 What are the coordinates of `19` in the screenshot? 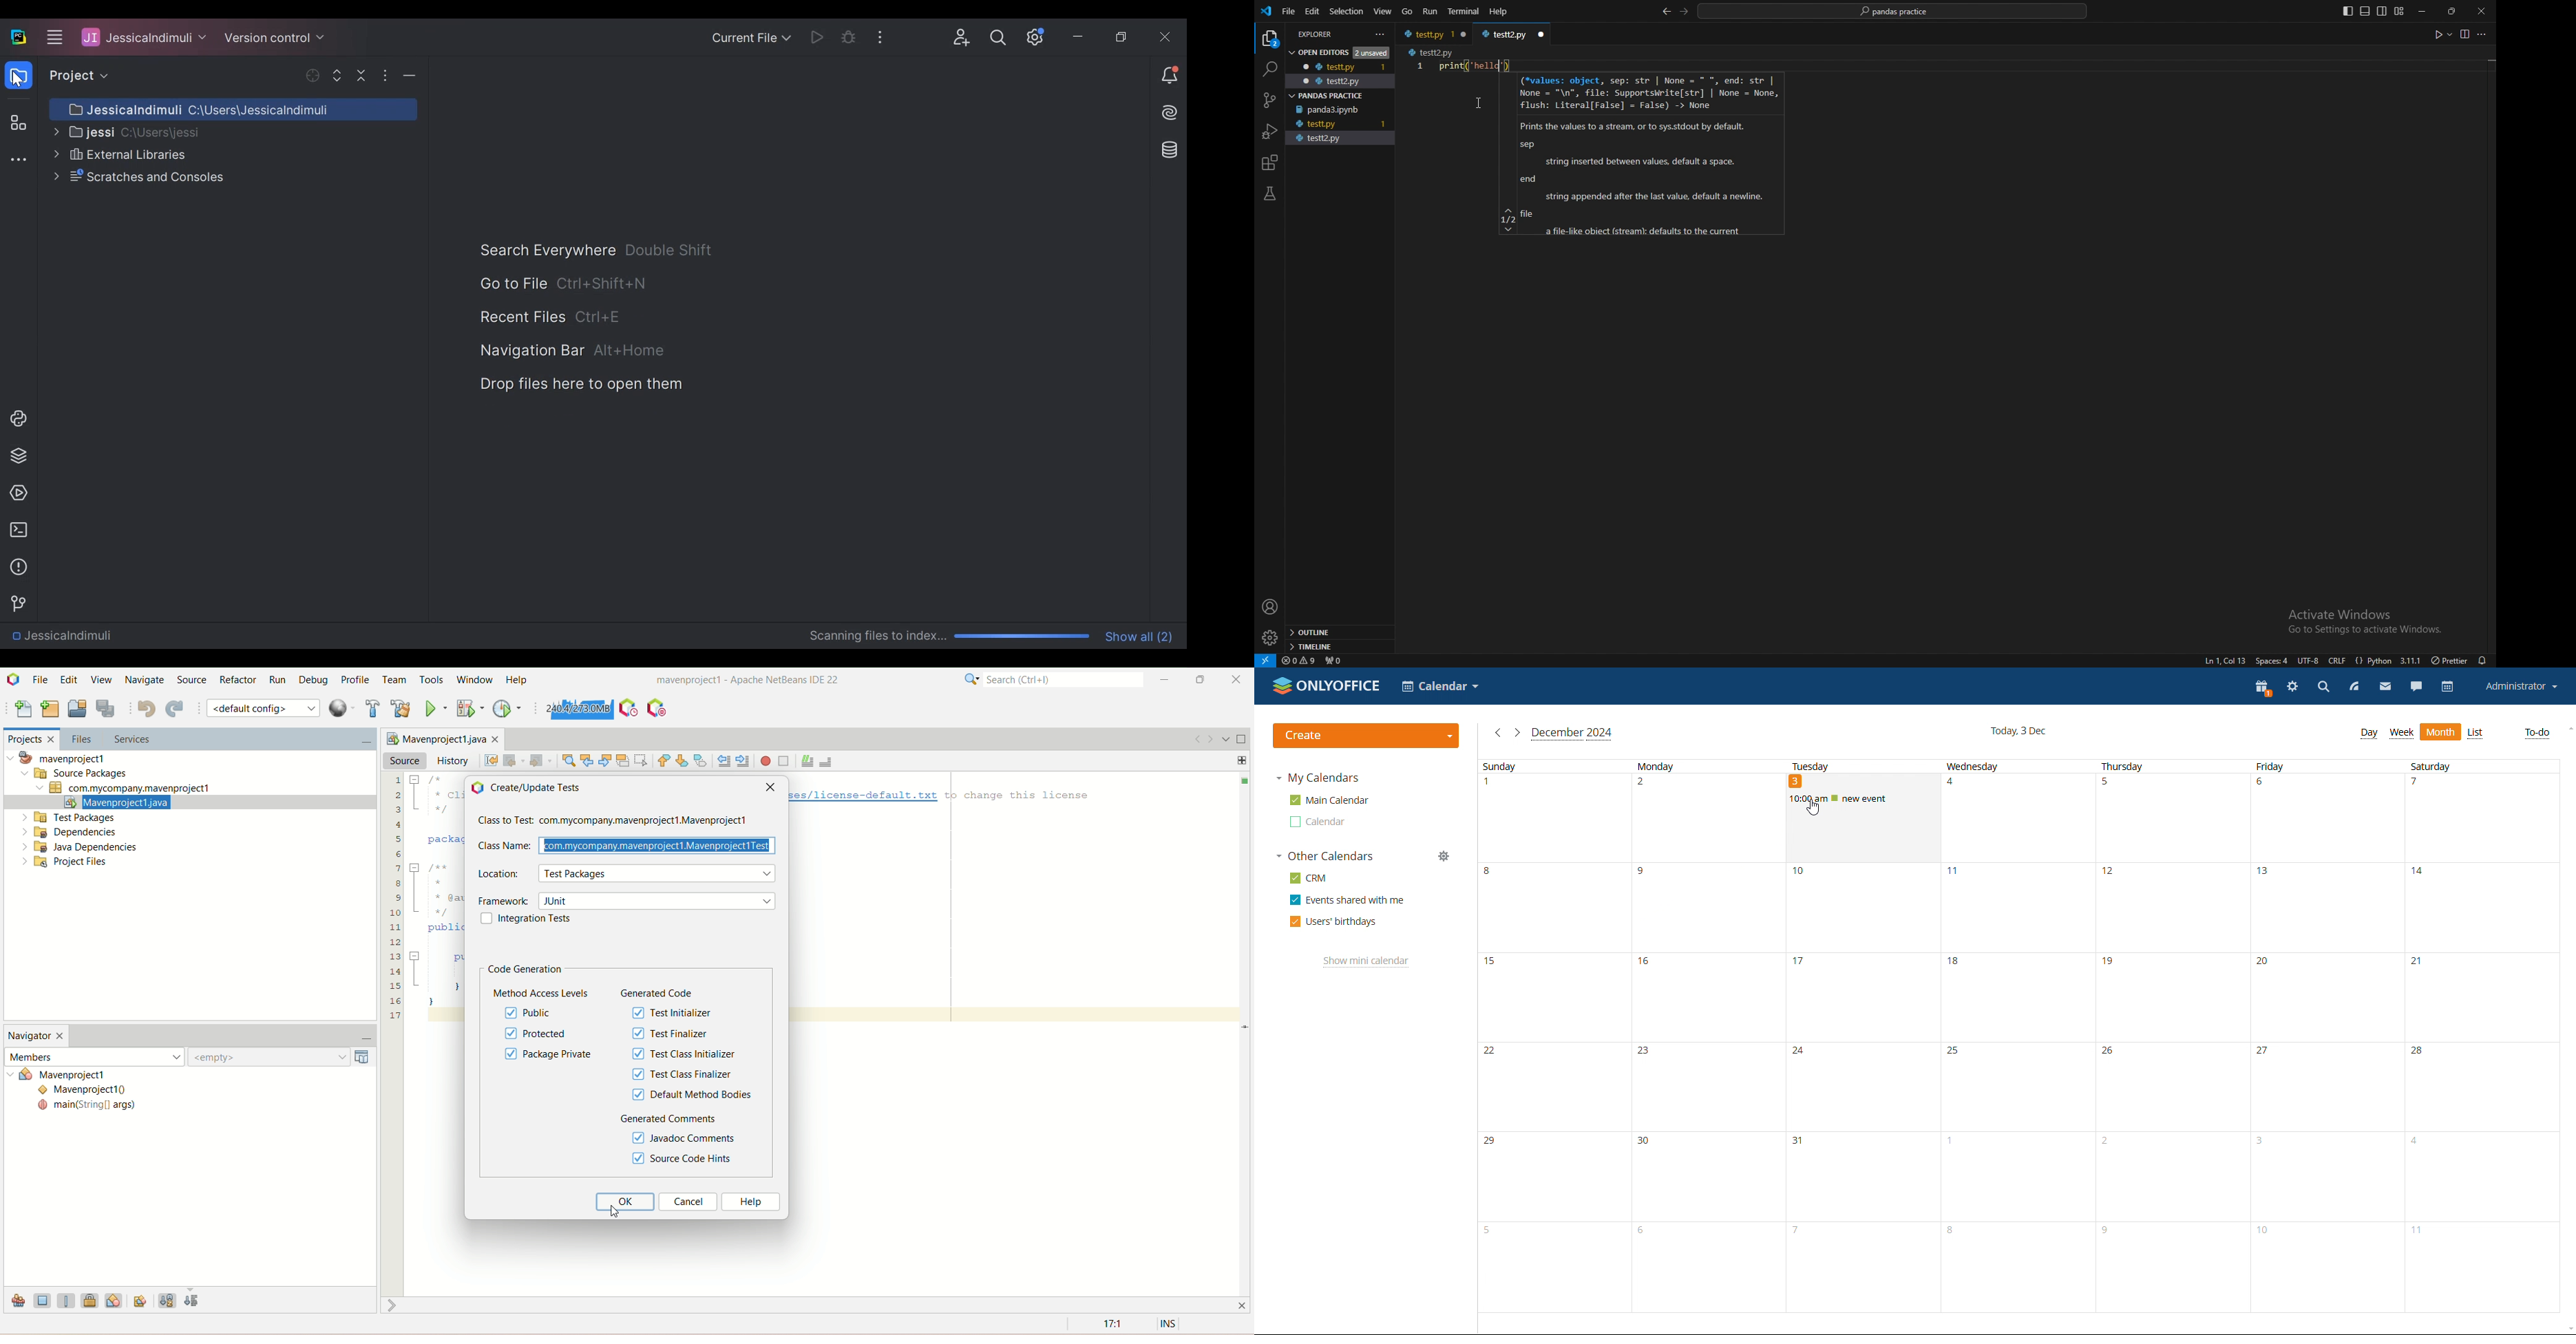 It's located at (2173, 997).